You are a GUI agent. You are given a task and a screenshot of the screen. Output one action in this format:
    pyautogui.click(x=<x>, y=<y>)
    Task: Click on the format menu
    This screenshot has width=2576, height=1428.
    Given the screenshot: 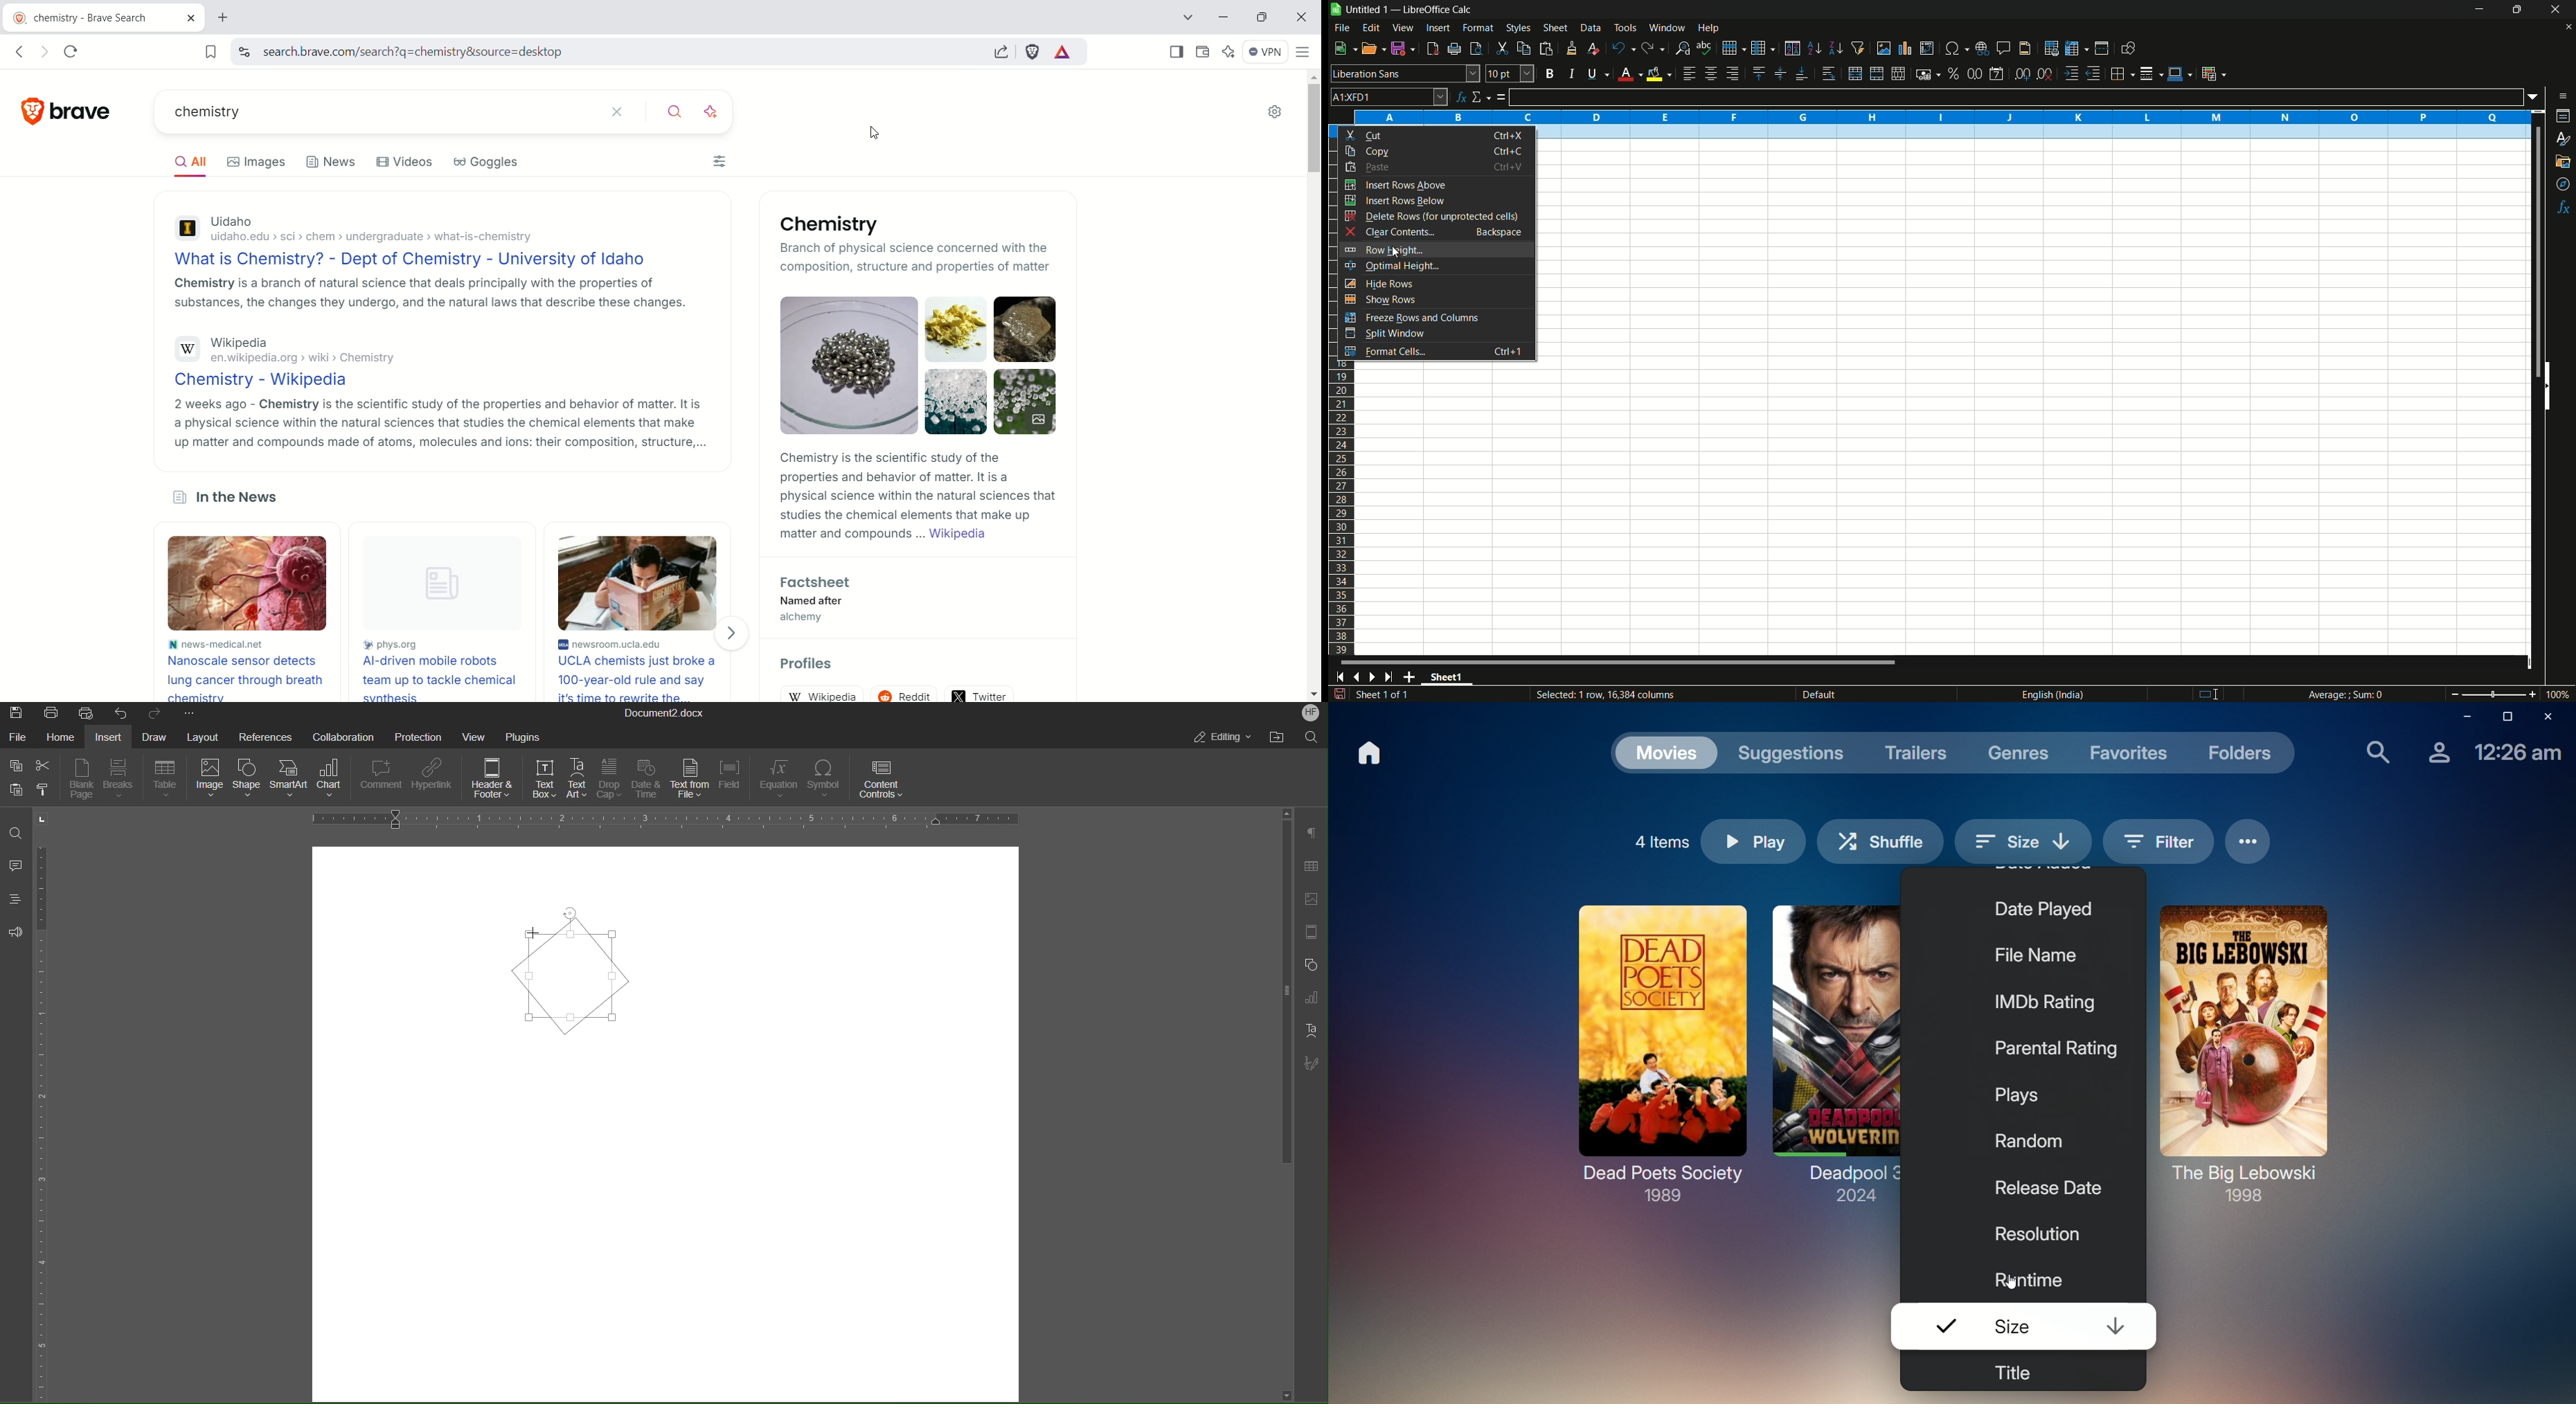 What is the action you would take?
    pyautogui.click(x=1478, y=28)
    